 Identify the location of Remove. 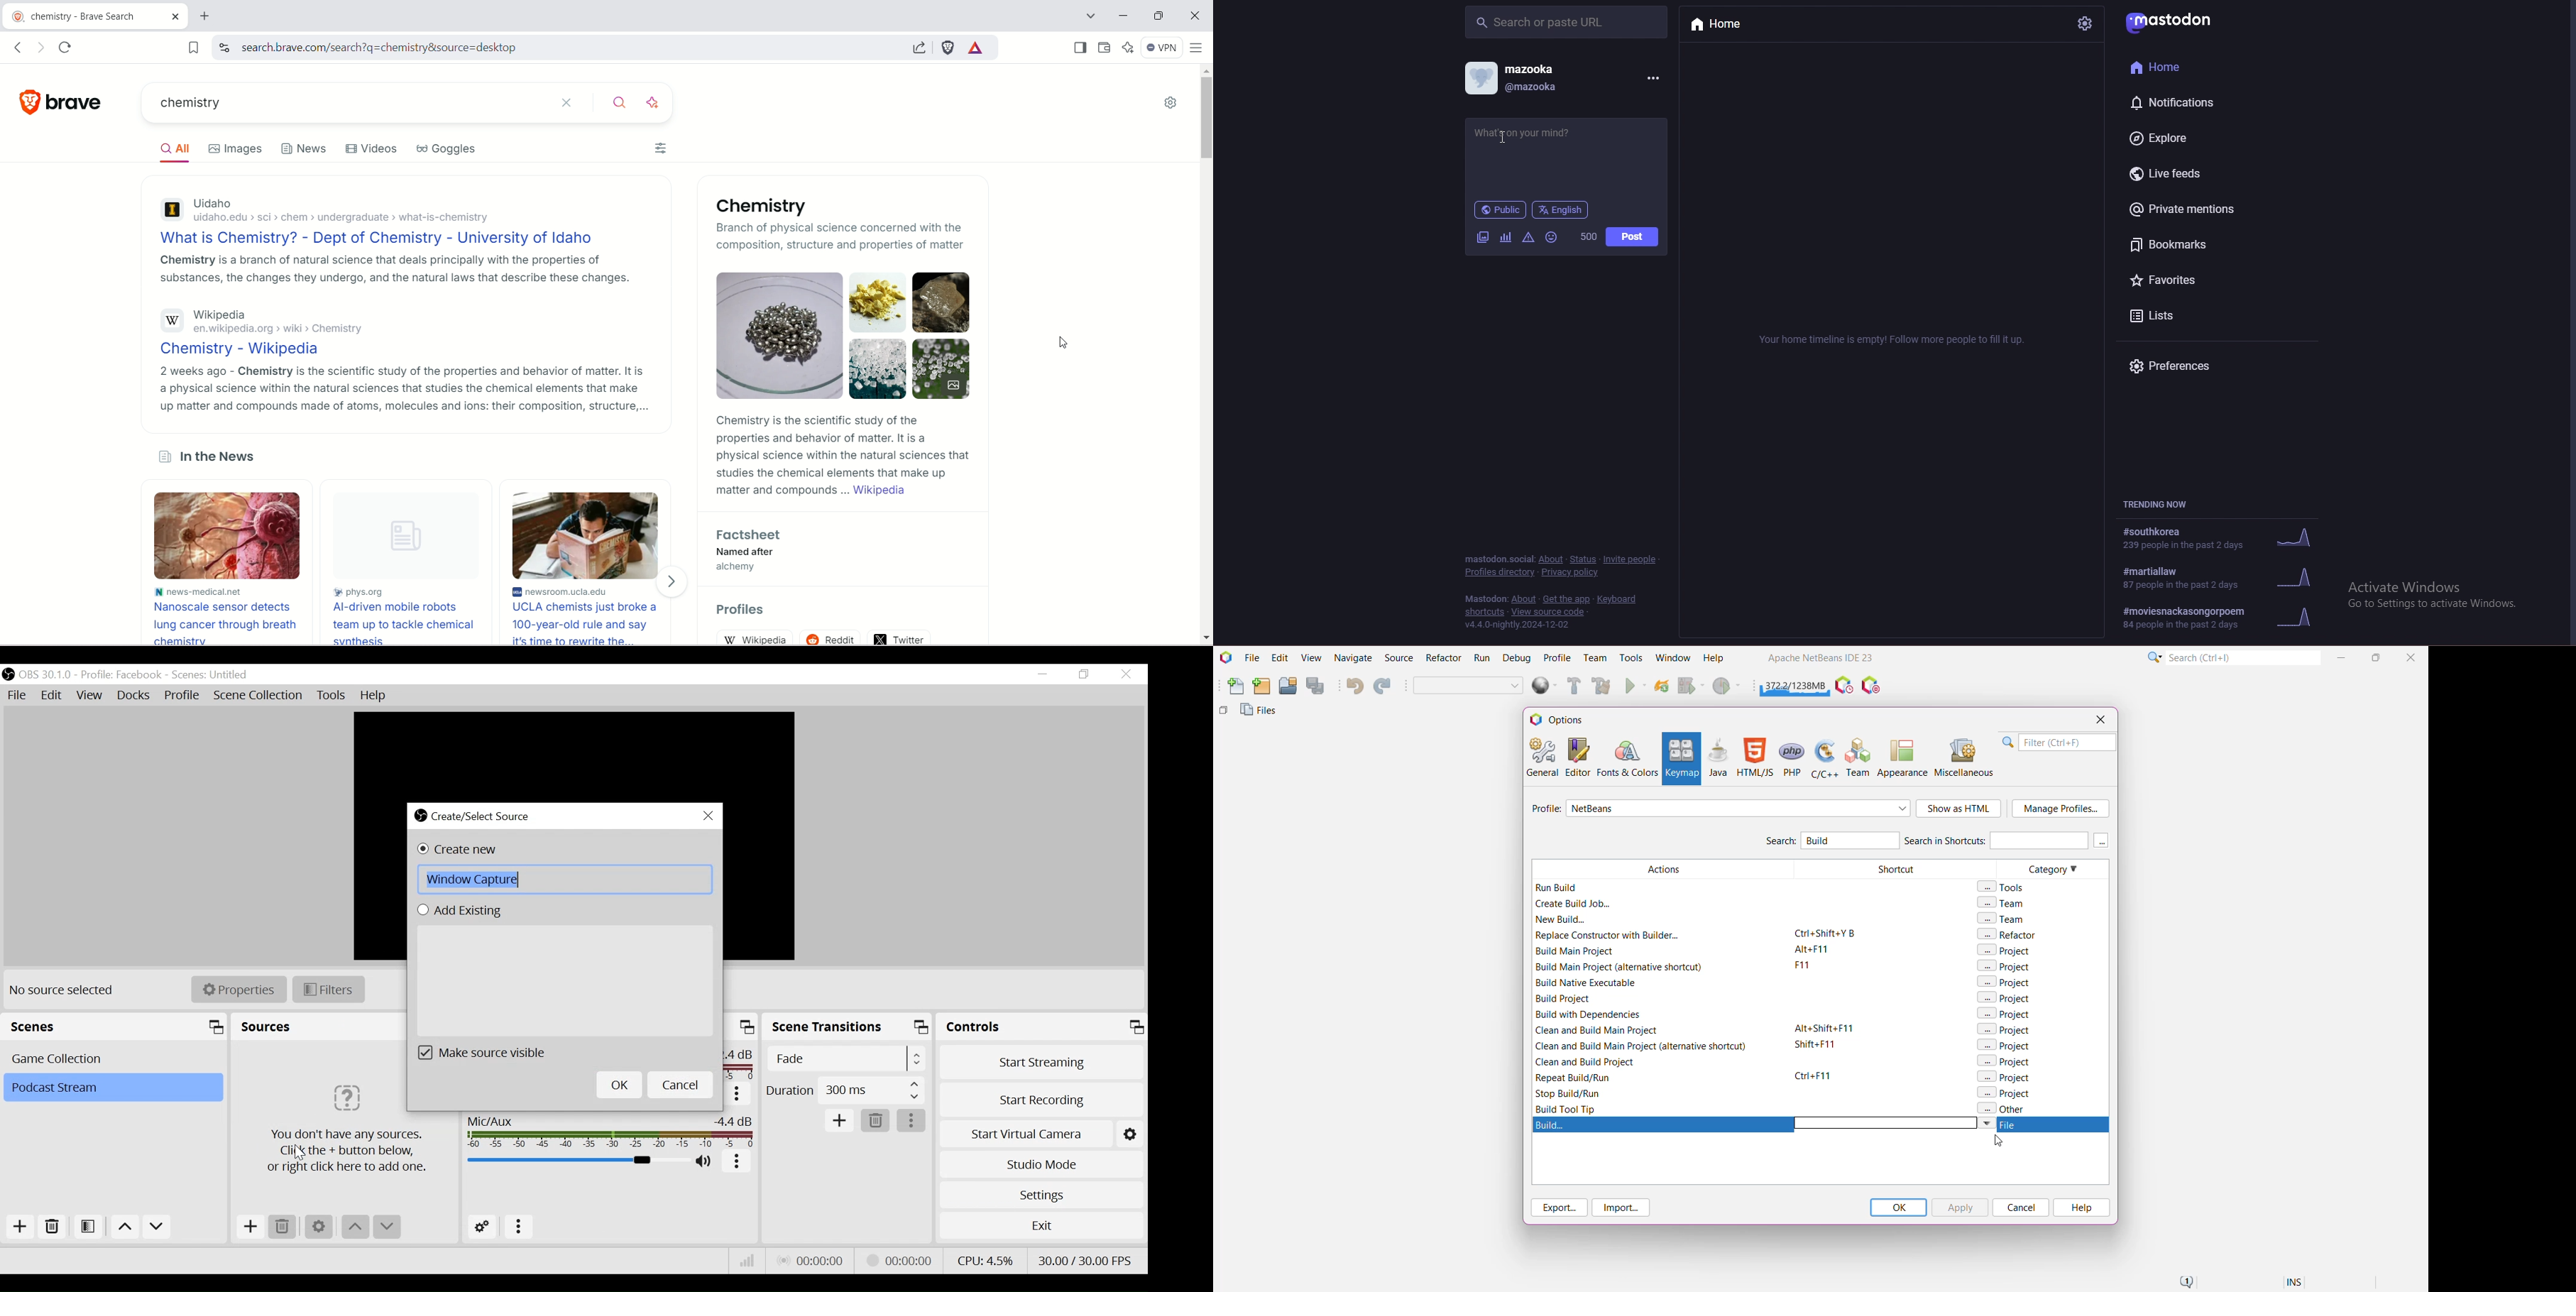
(282, 1227).